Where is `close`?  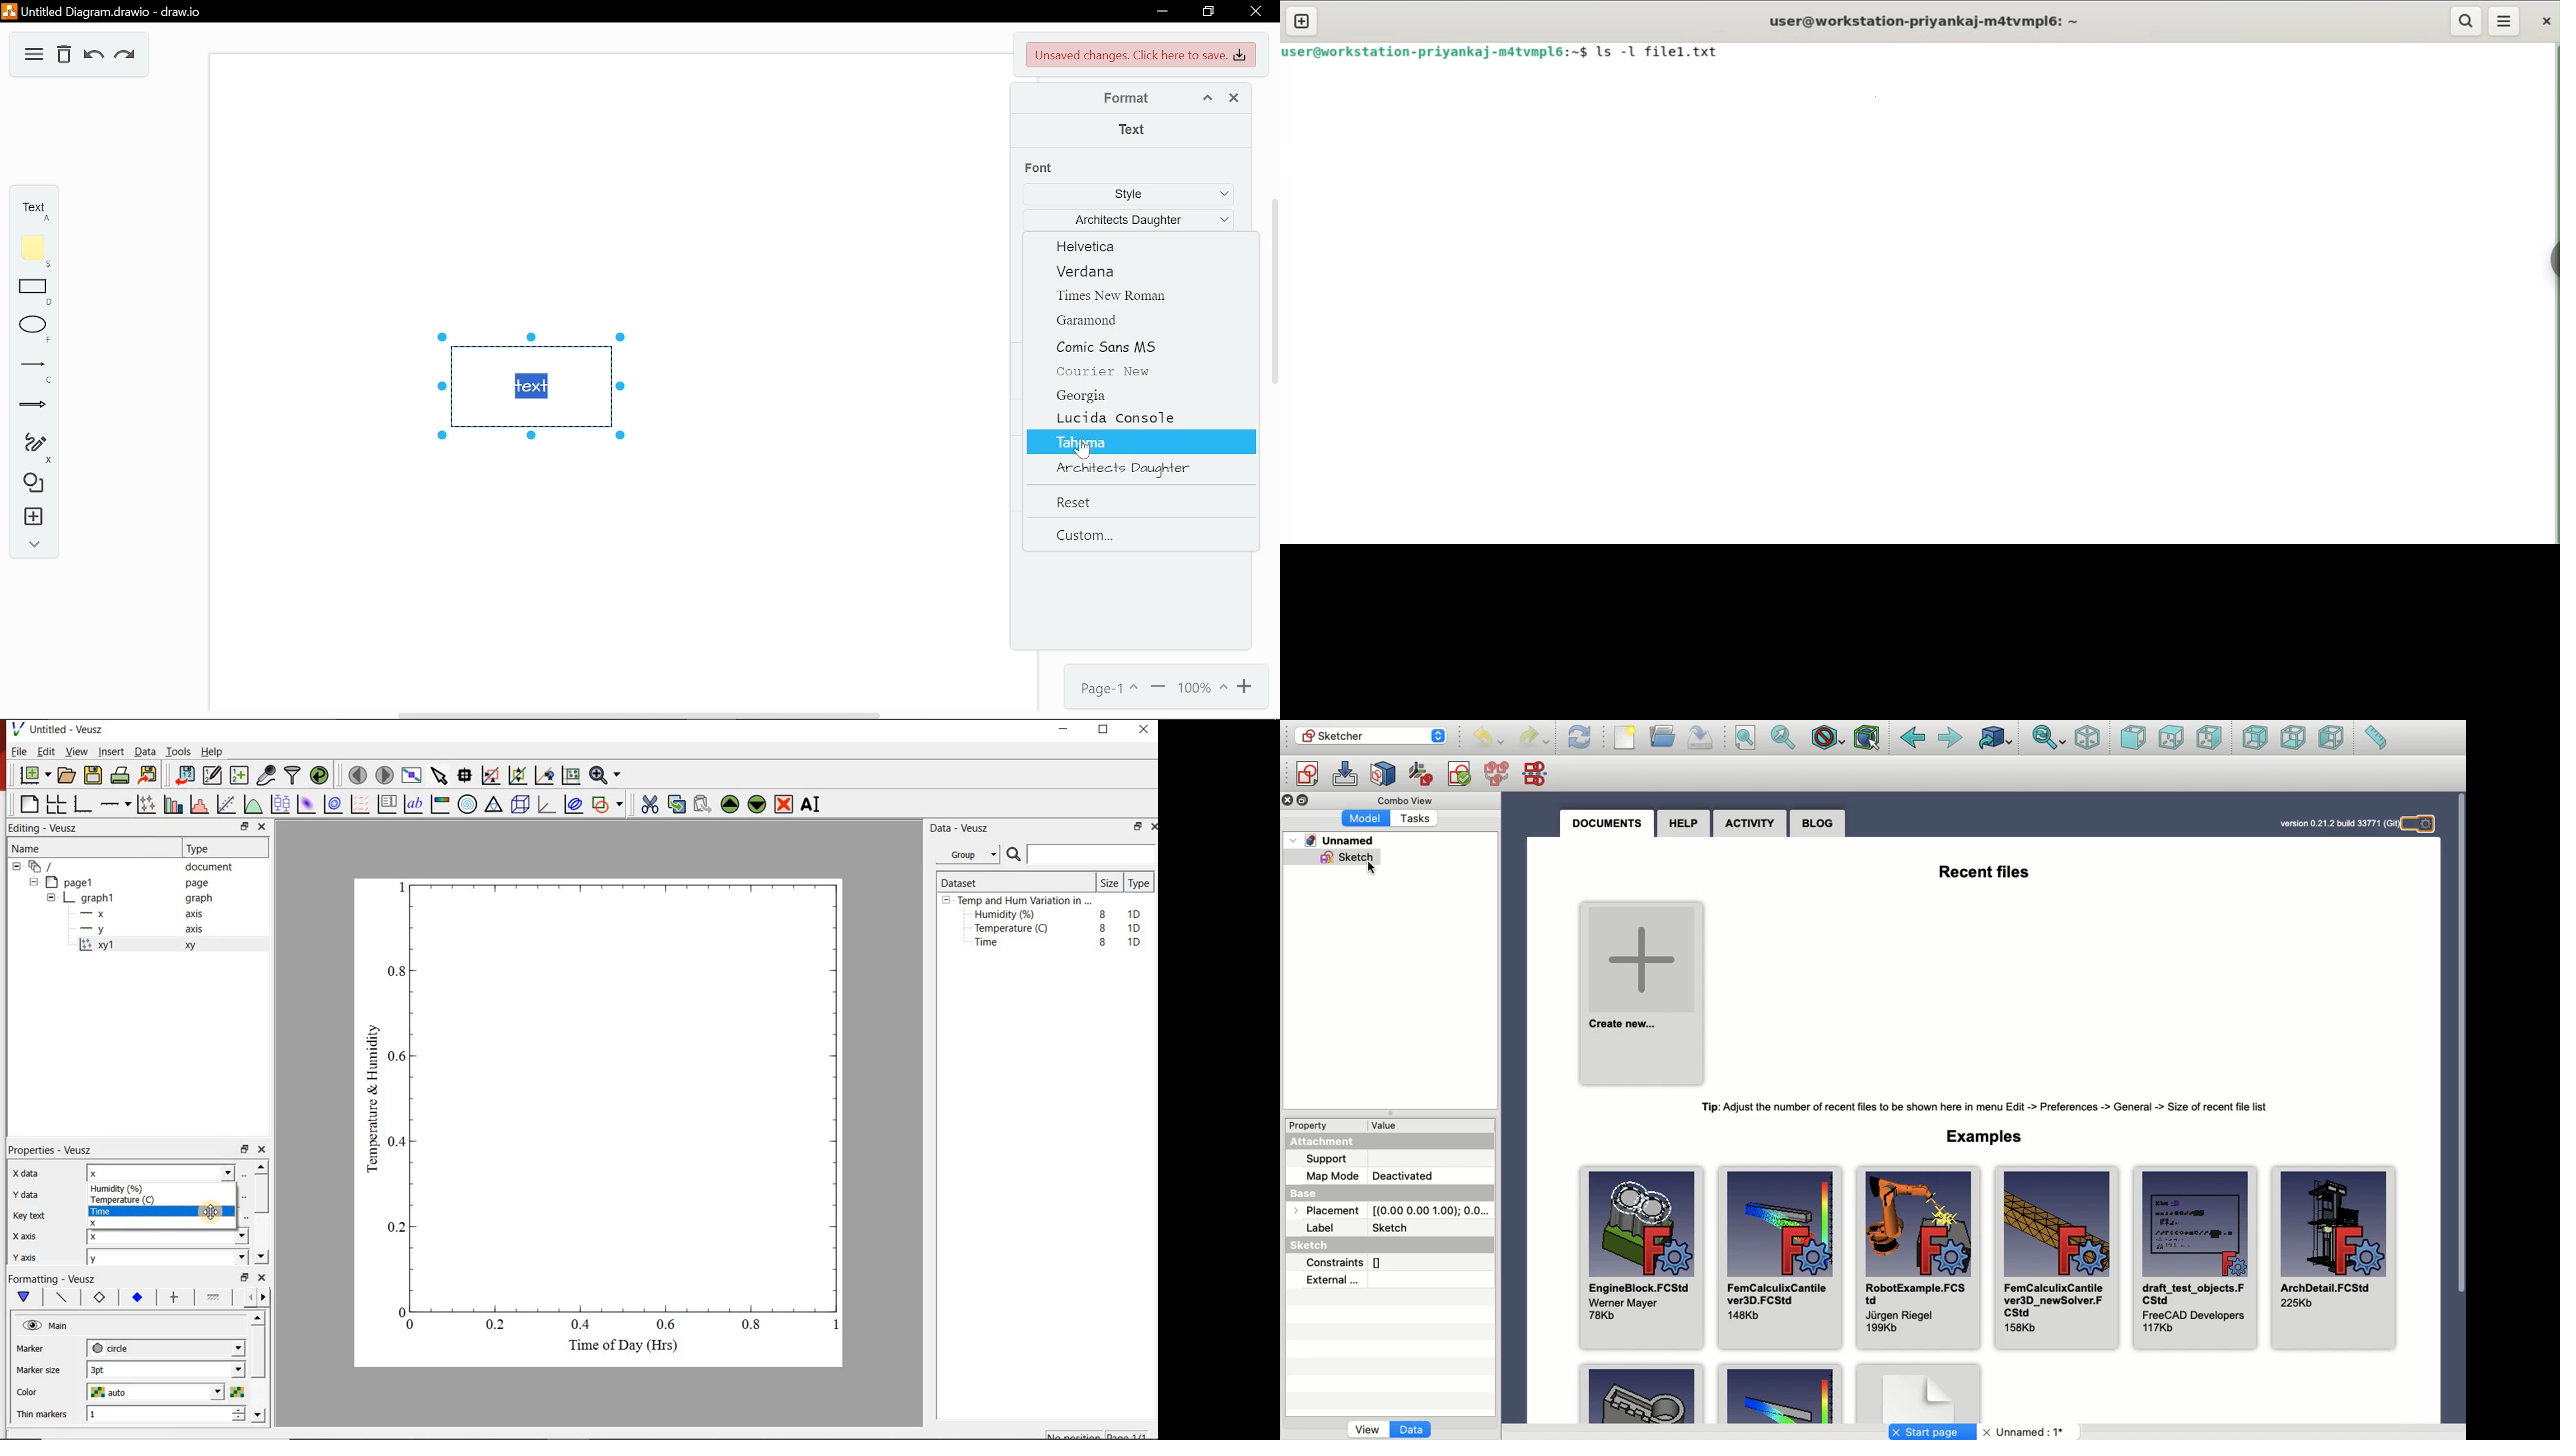 close is located at coordinates (263, 1279).